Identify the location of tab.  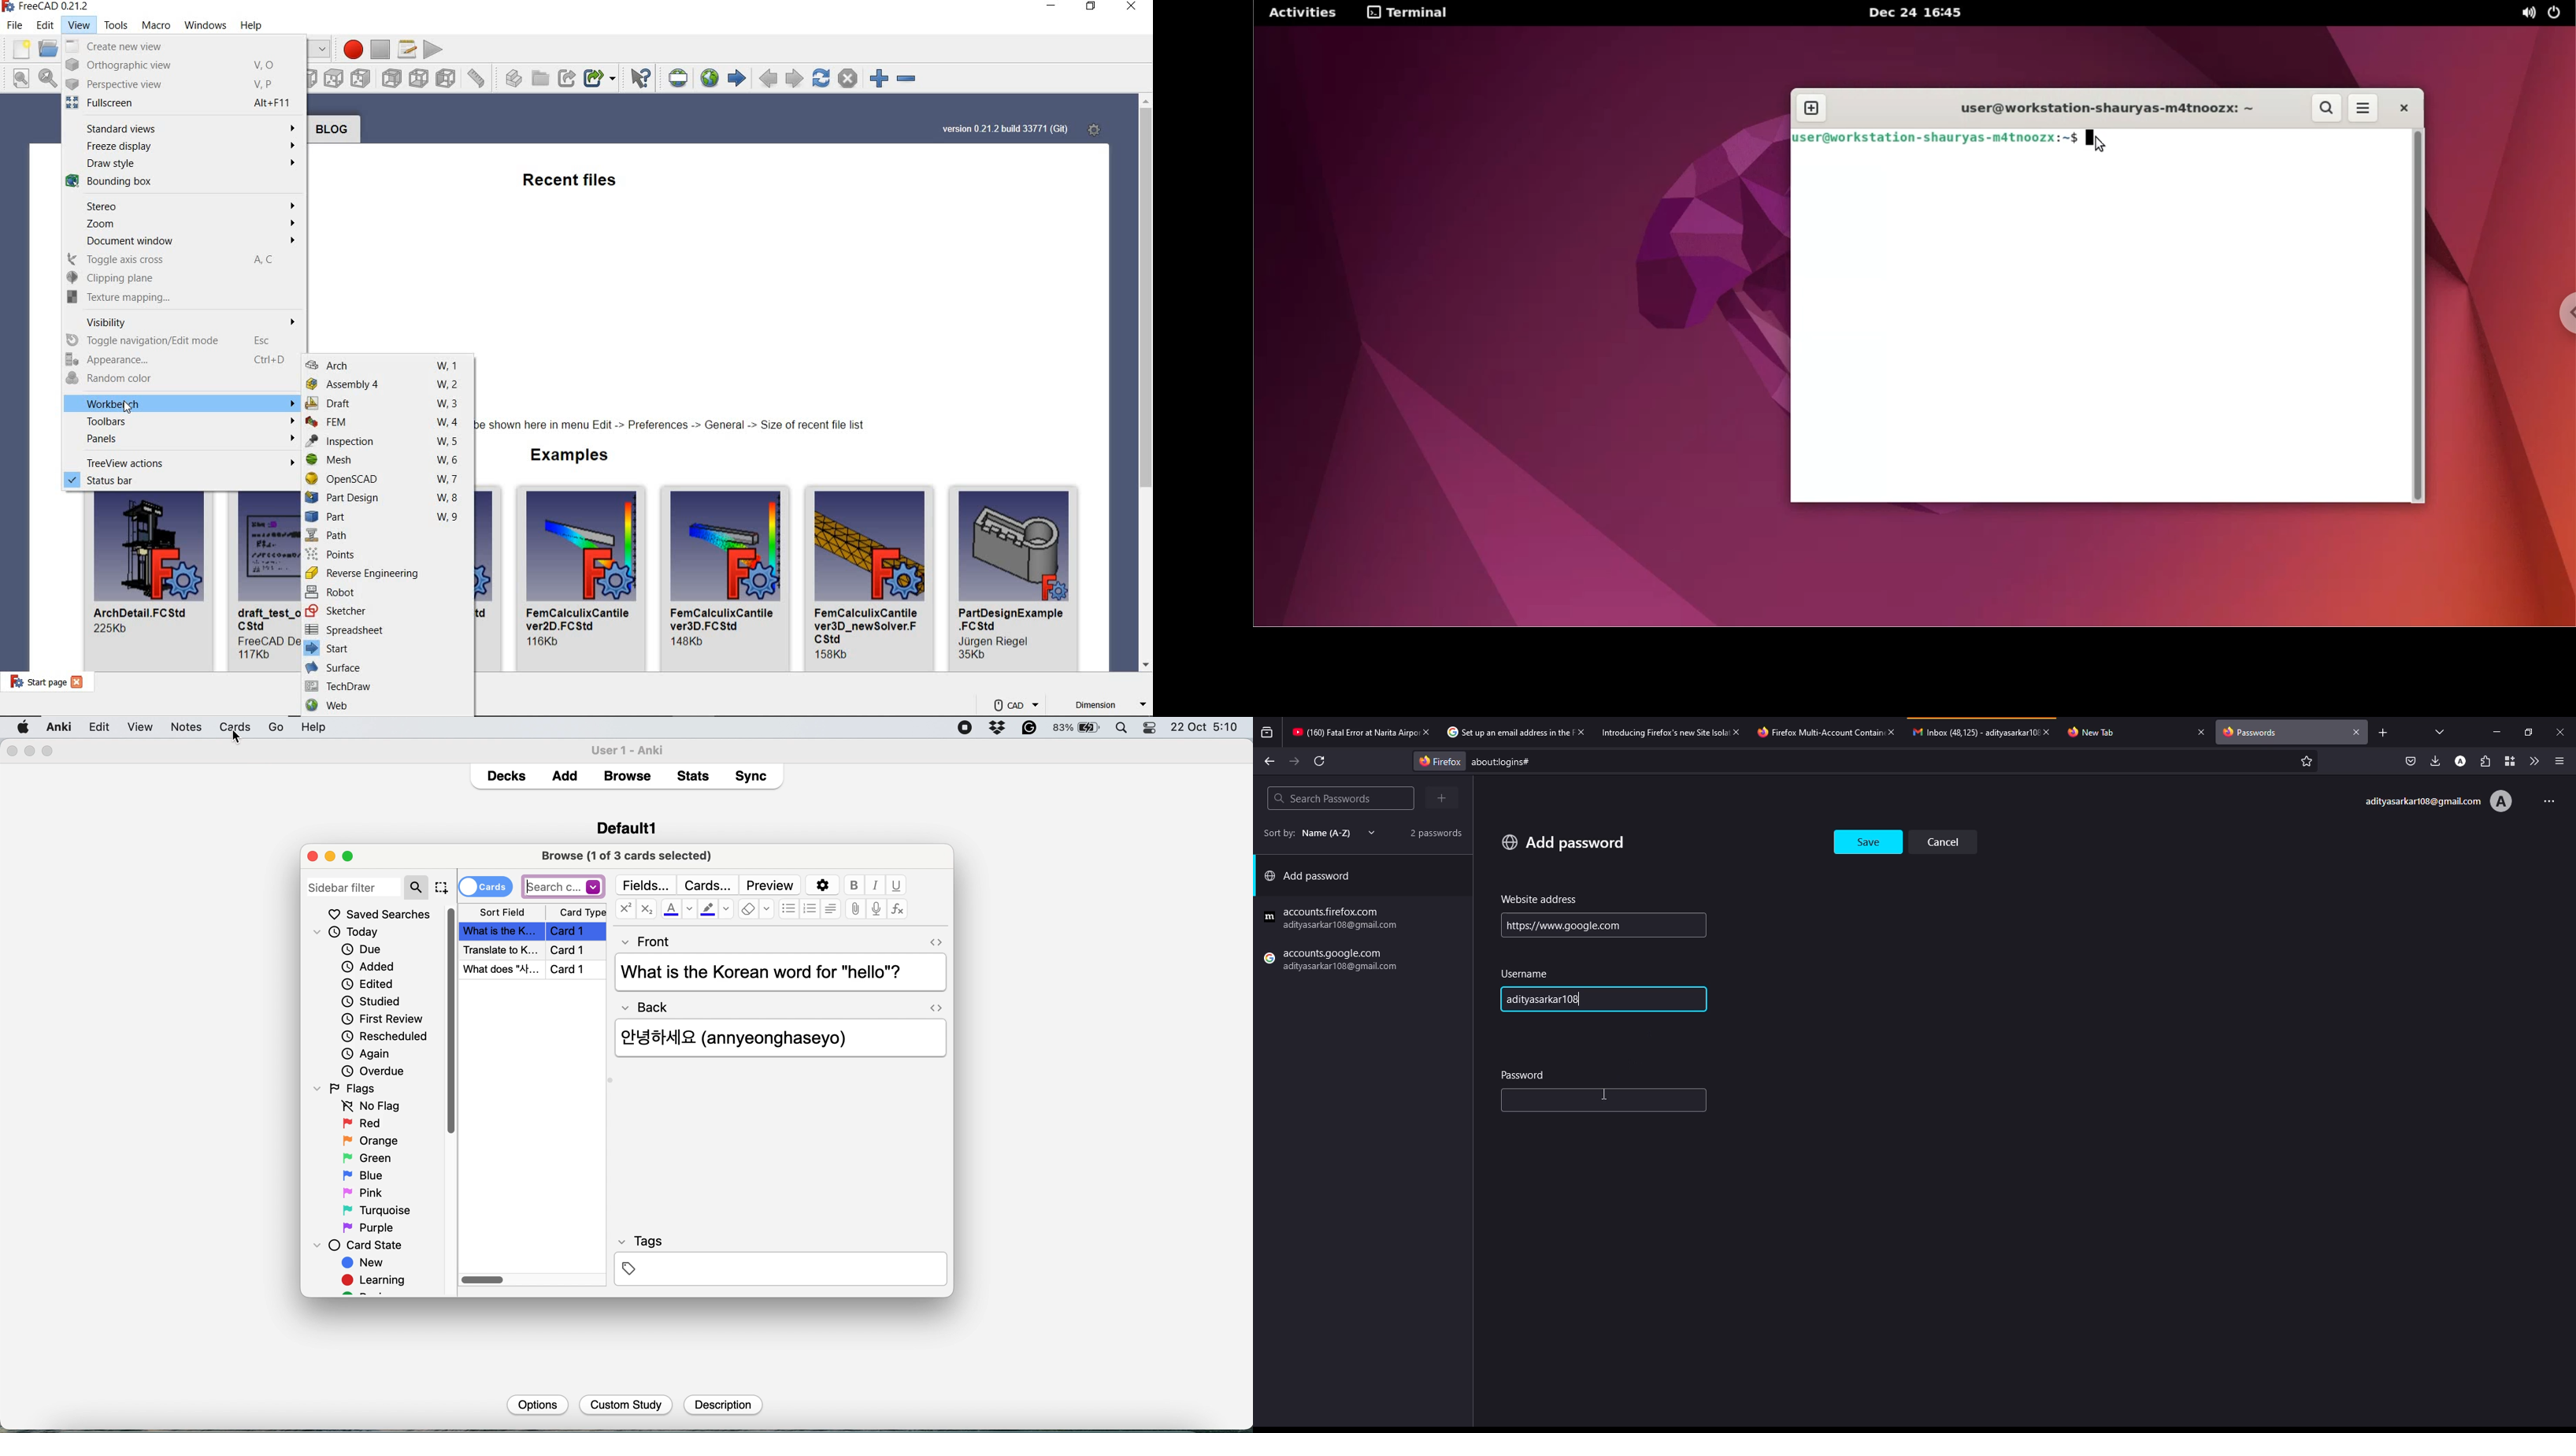
(1664, 731).